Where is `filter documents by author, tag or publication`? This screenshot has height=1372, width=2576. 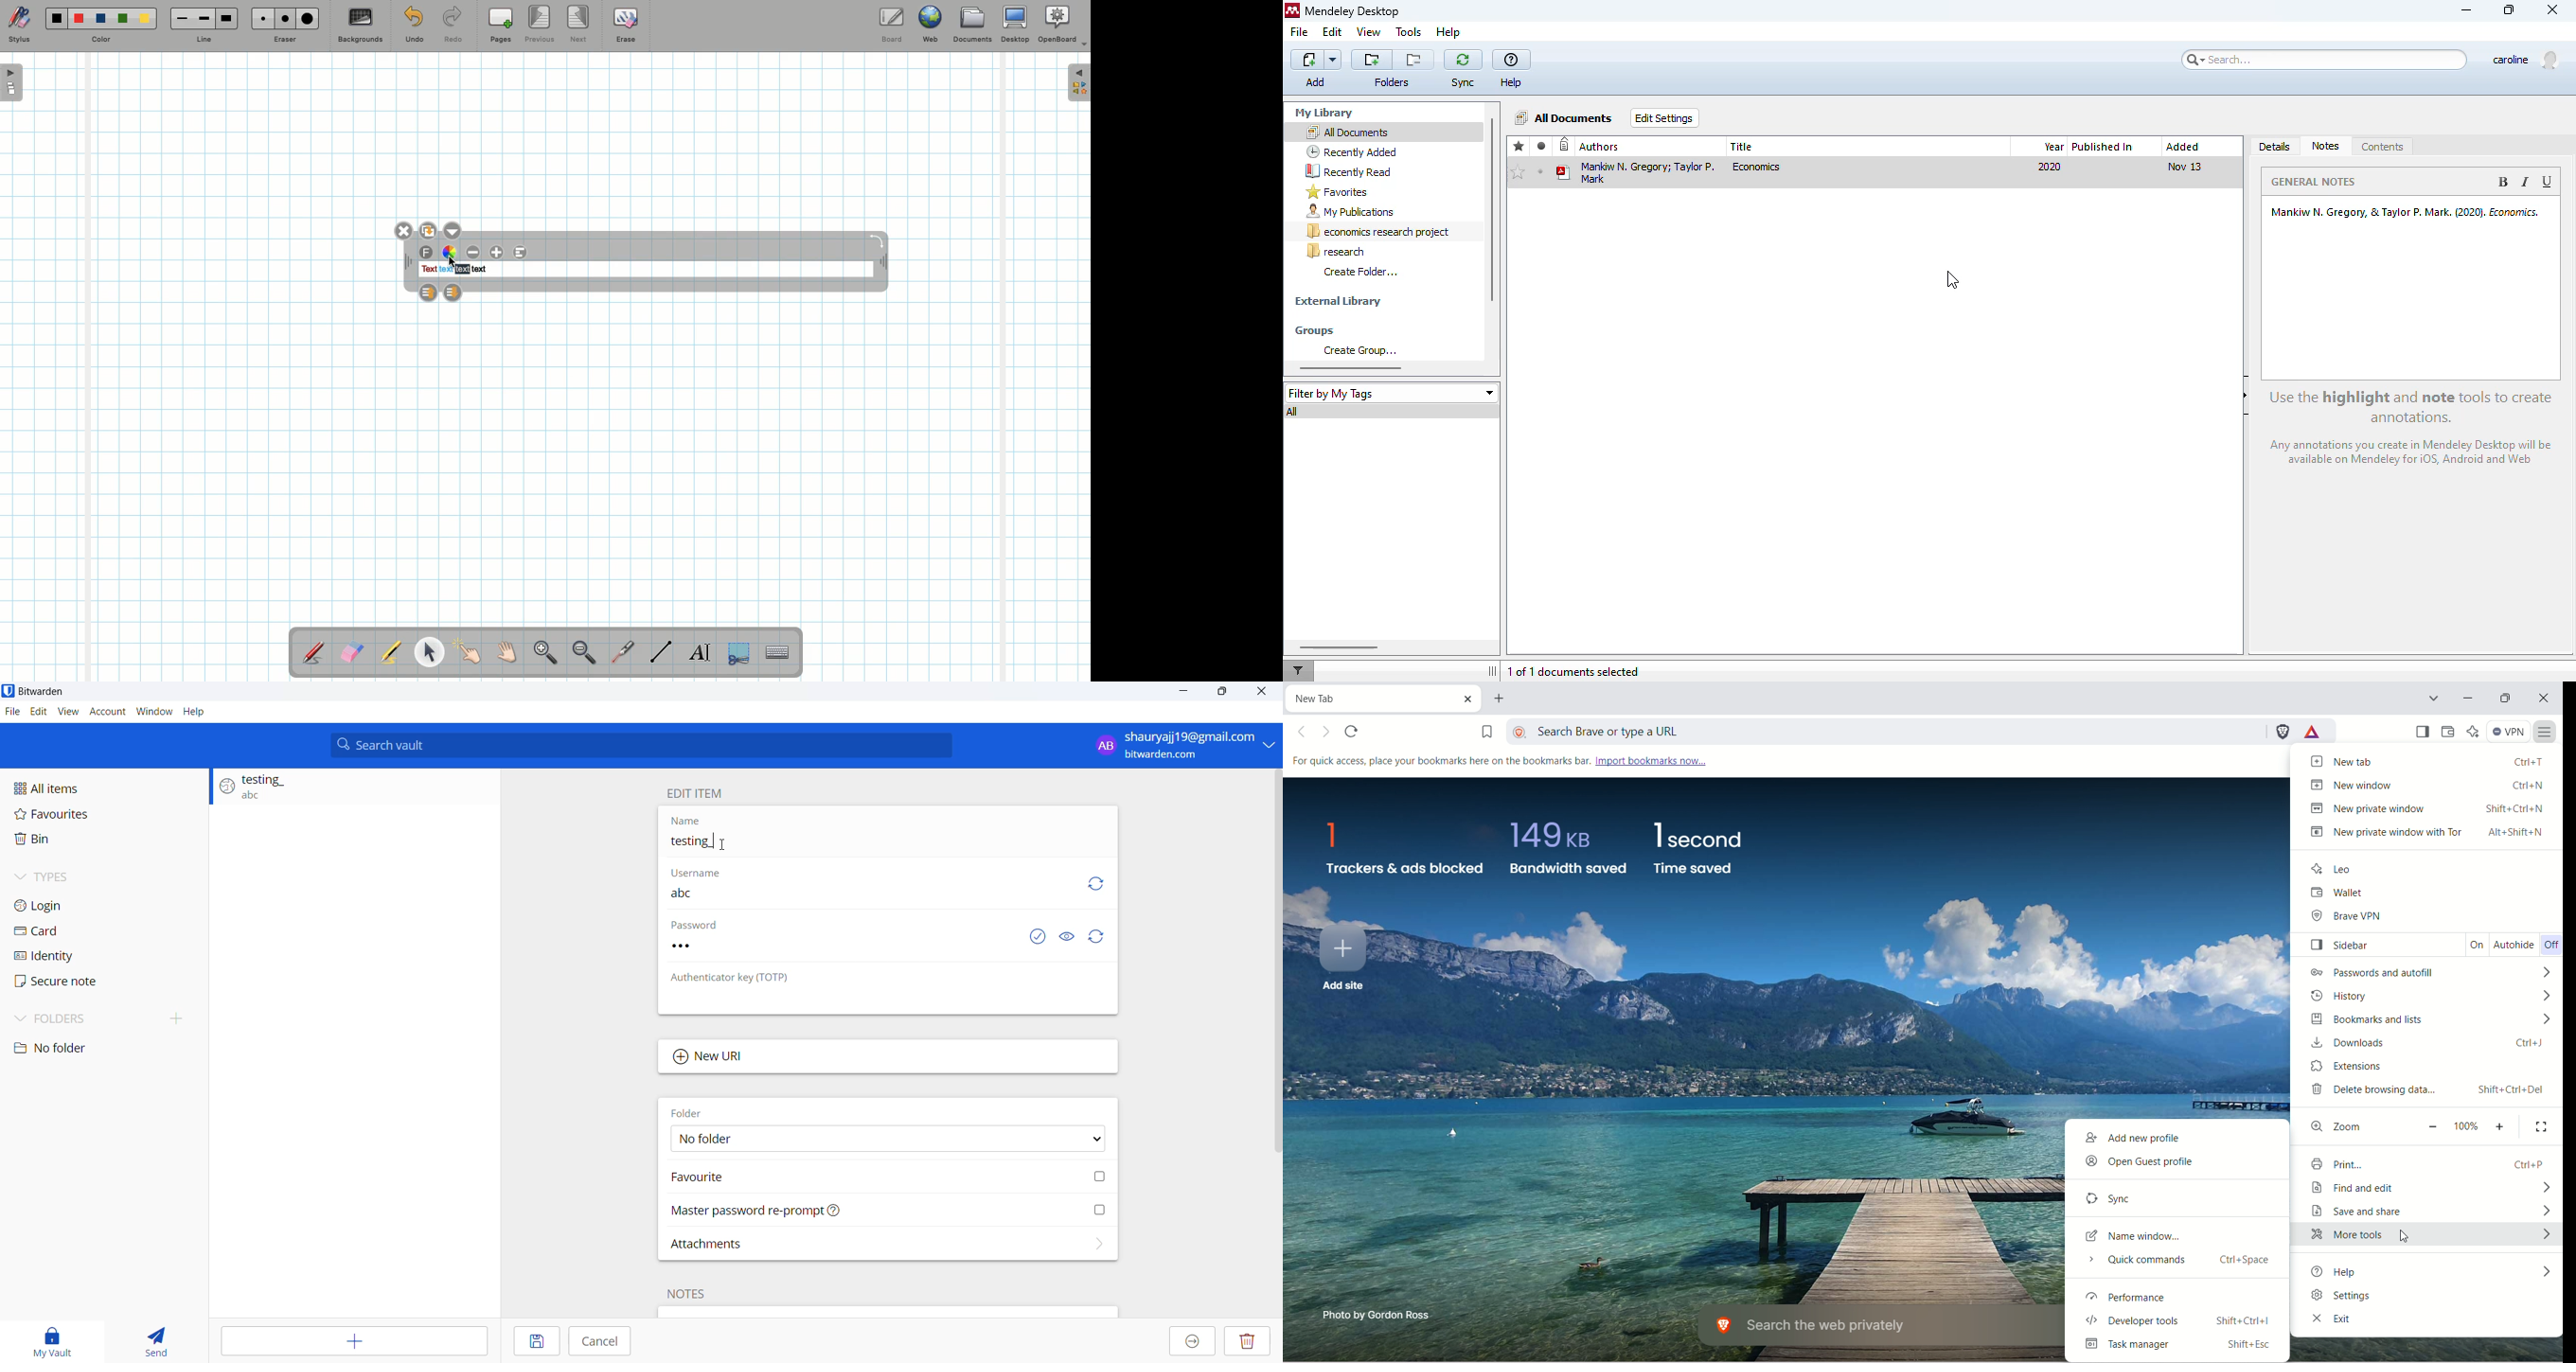
filter documents by author, tag or publication is located at coordinates (1297, 671).